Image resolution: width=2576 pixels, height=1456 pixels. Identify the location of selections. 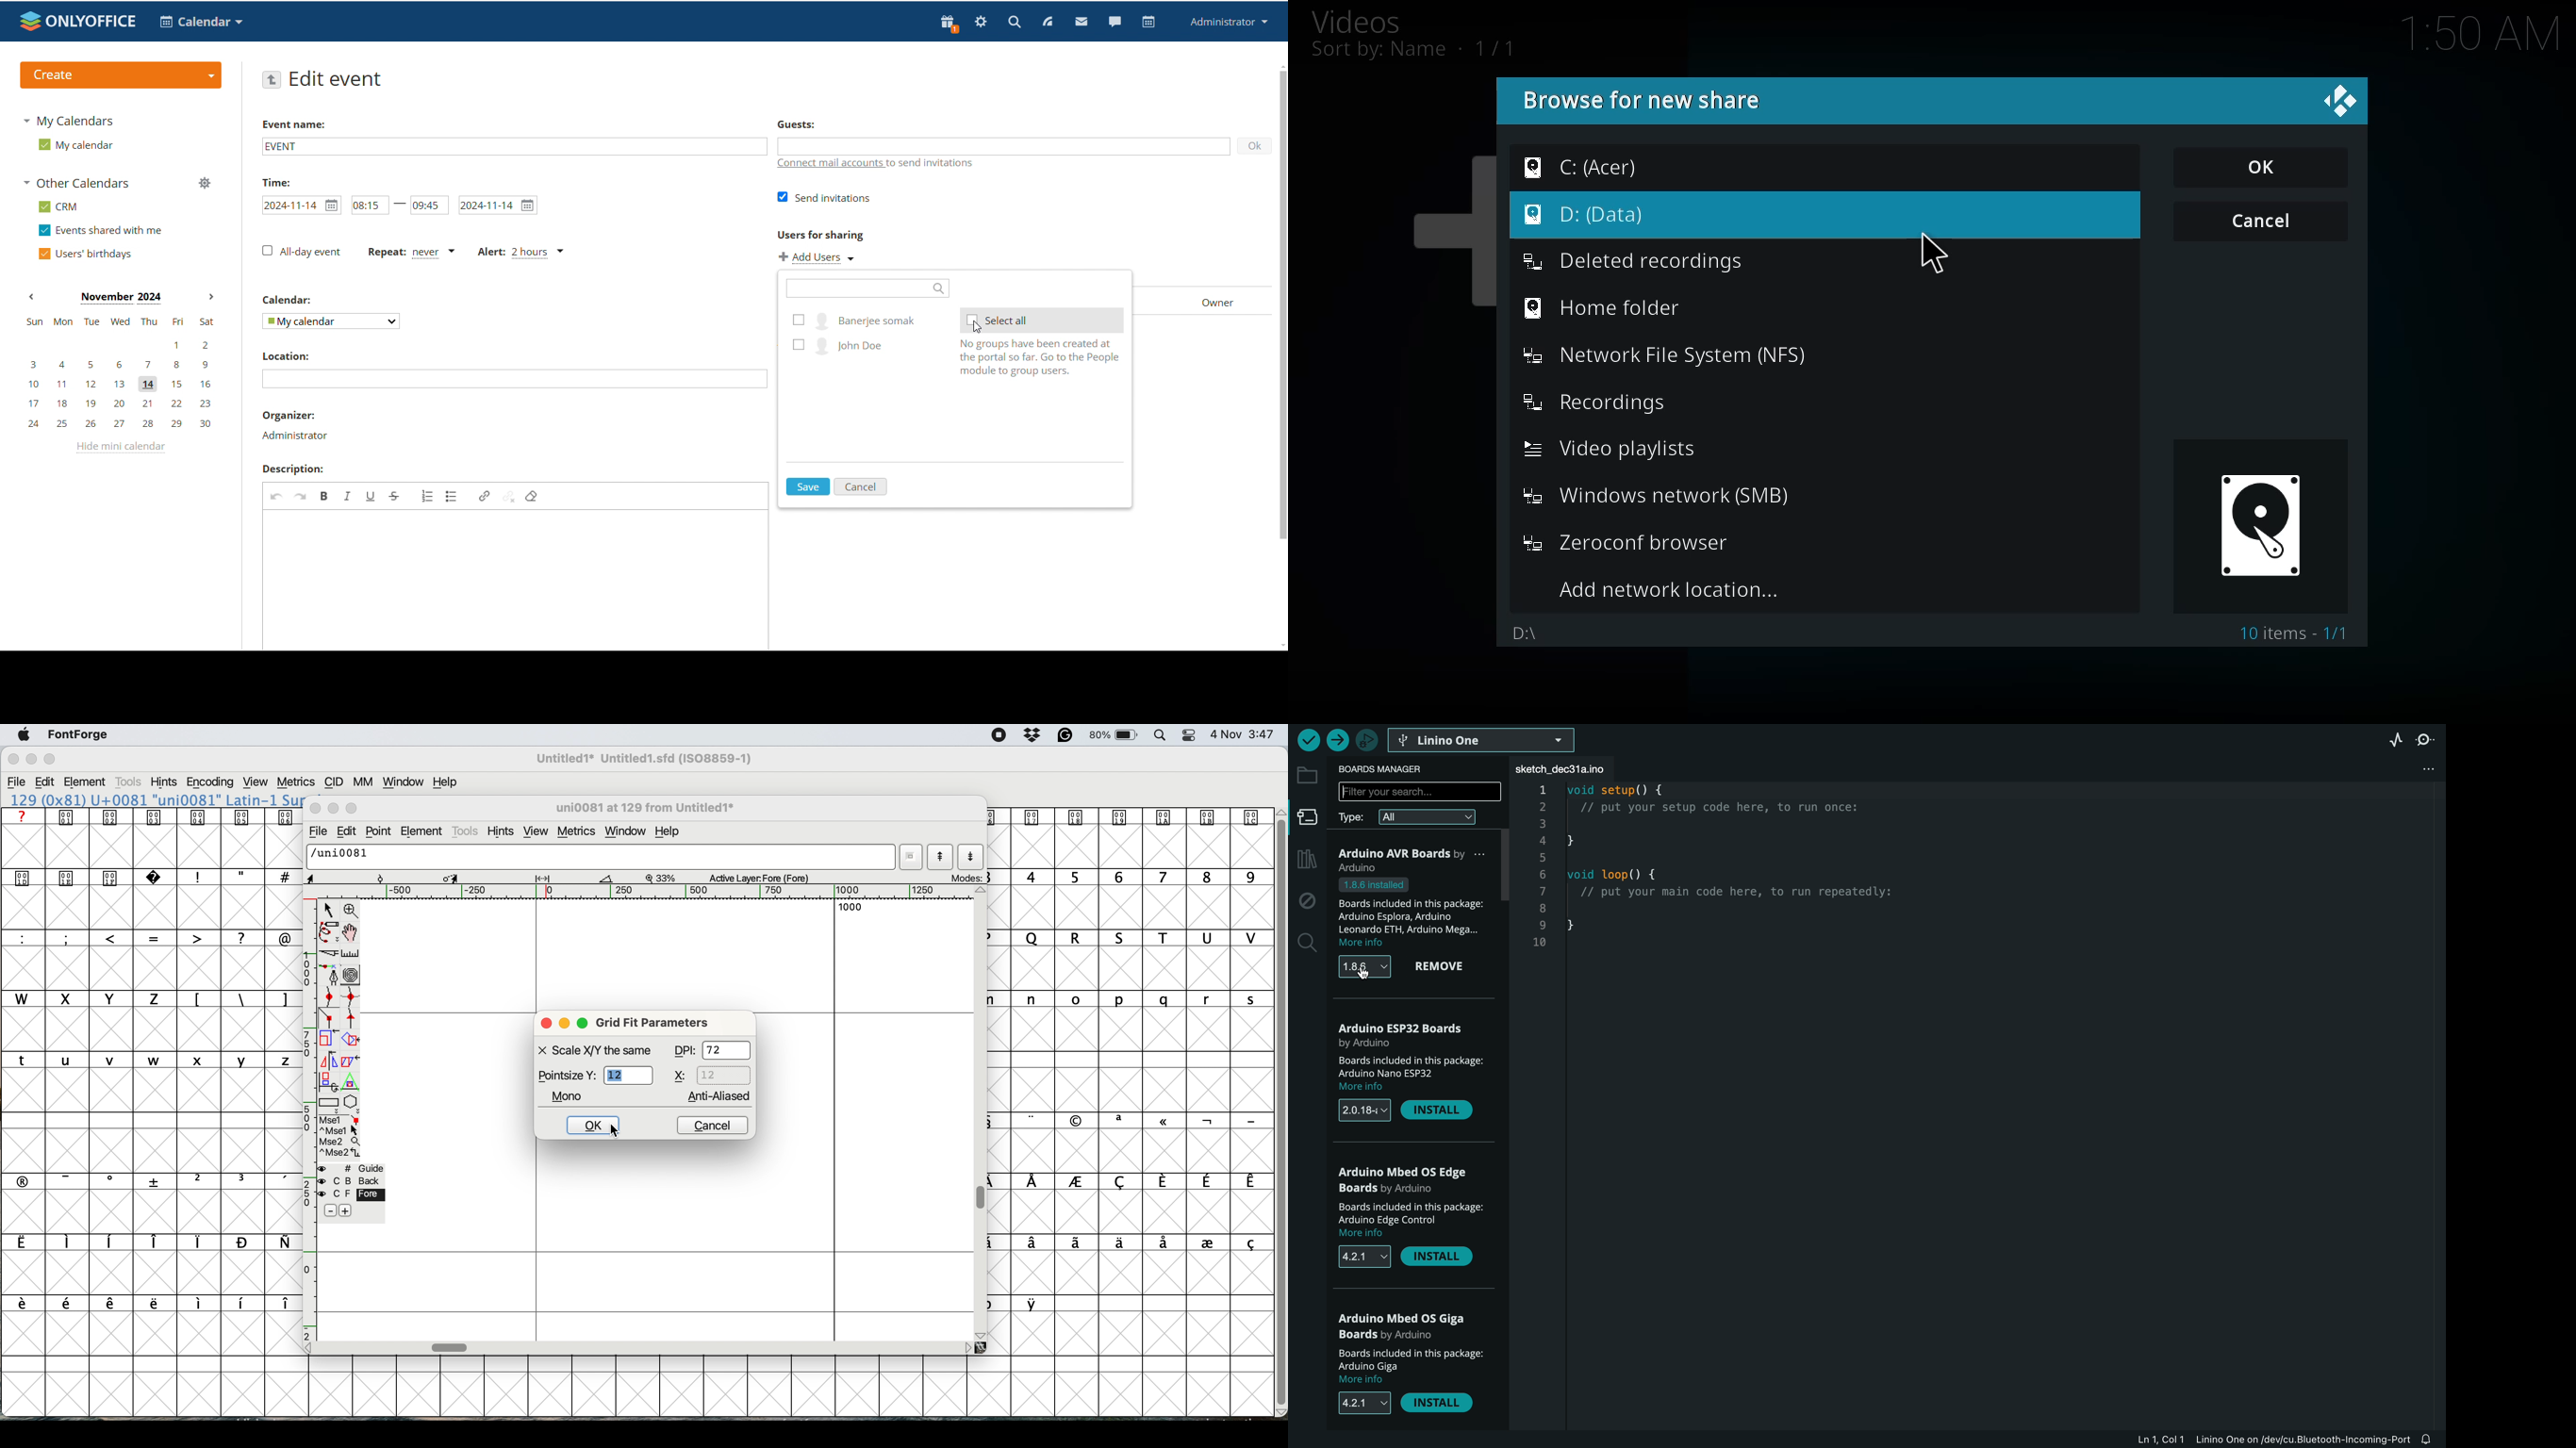
(341, 1138).